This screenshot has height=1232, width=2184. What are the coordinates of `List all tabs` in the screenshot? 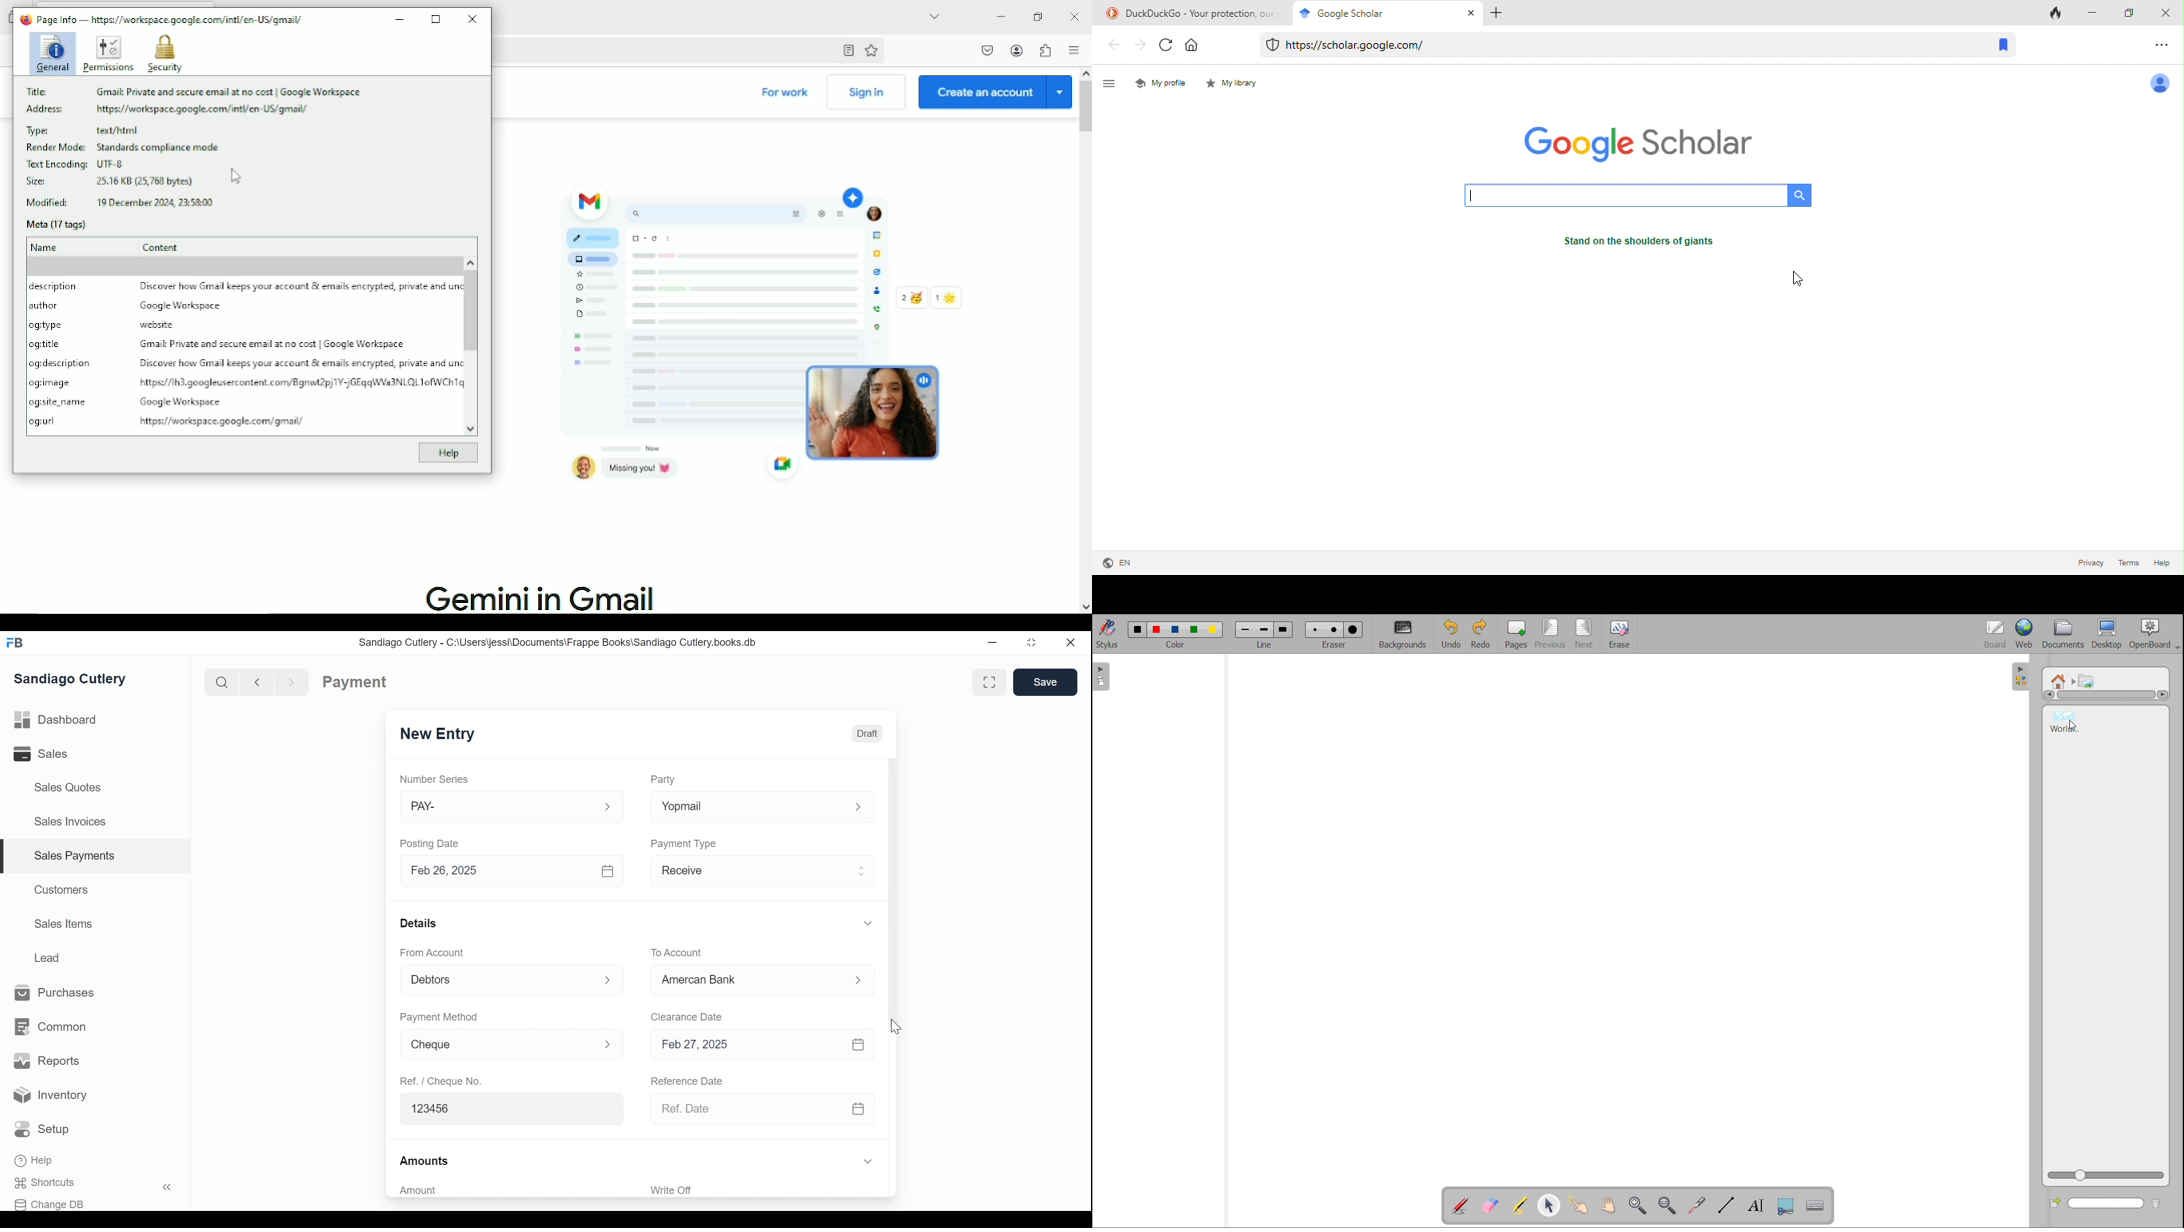 It's located at (931, 15).